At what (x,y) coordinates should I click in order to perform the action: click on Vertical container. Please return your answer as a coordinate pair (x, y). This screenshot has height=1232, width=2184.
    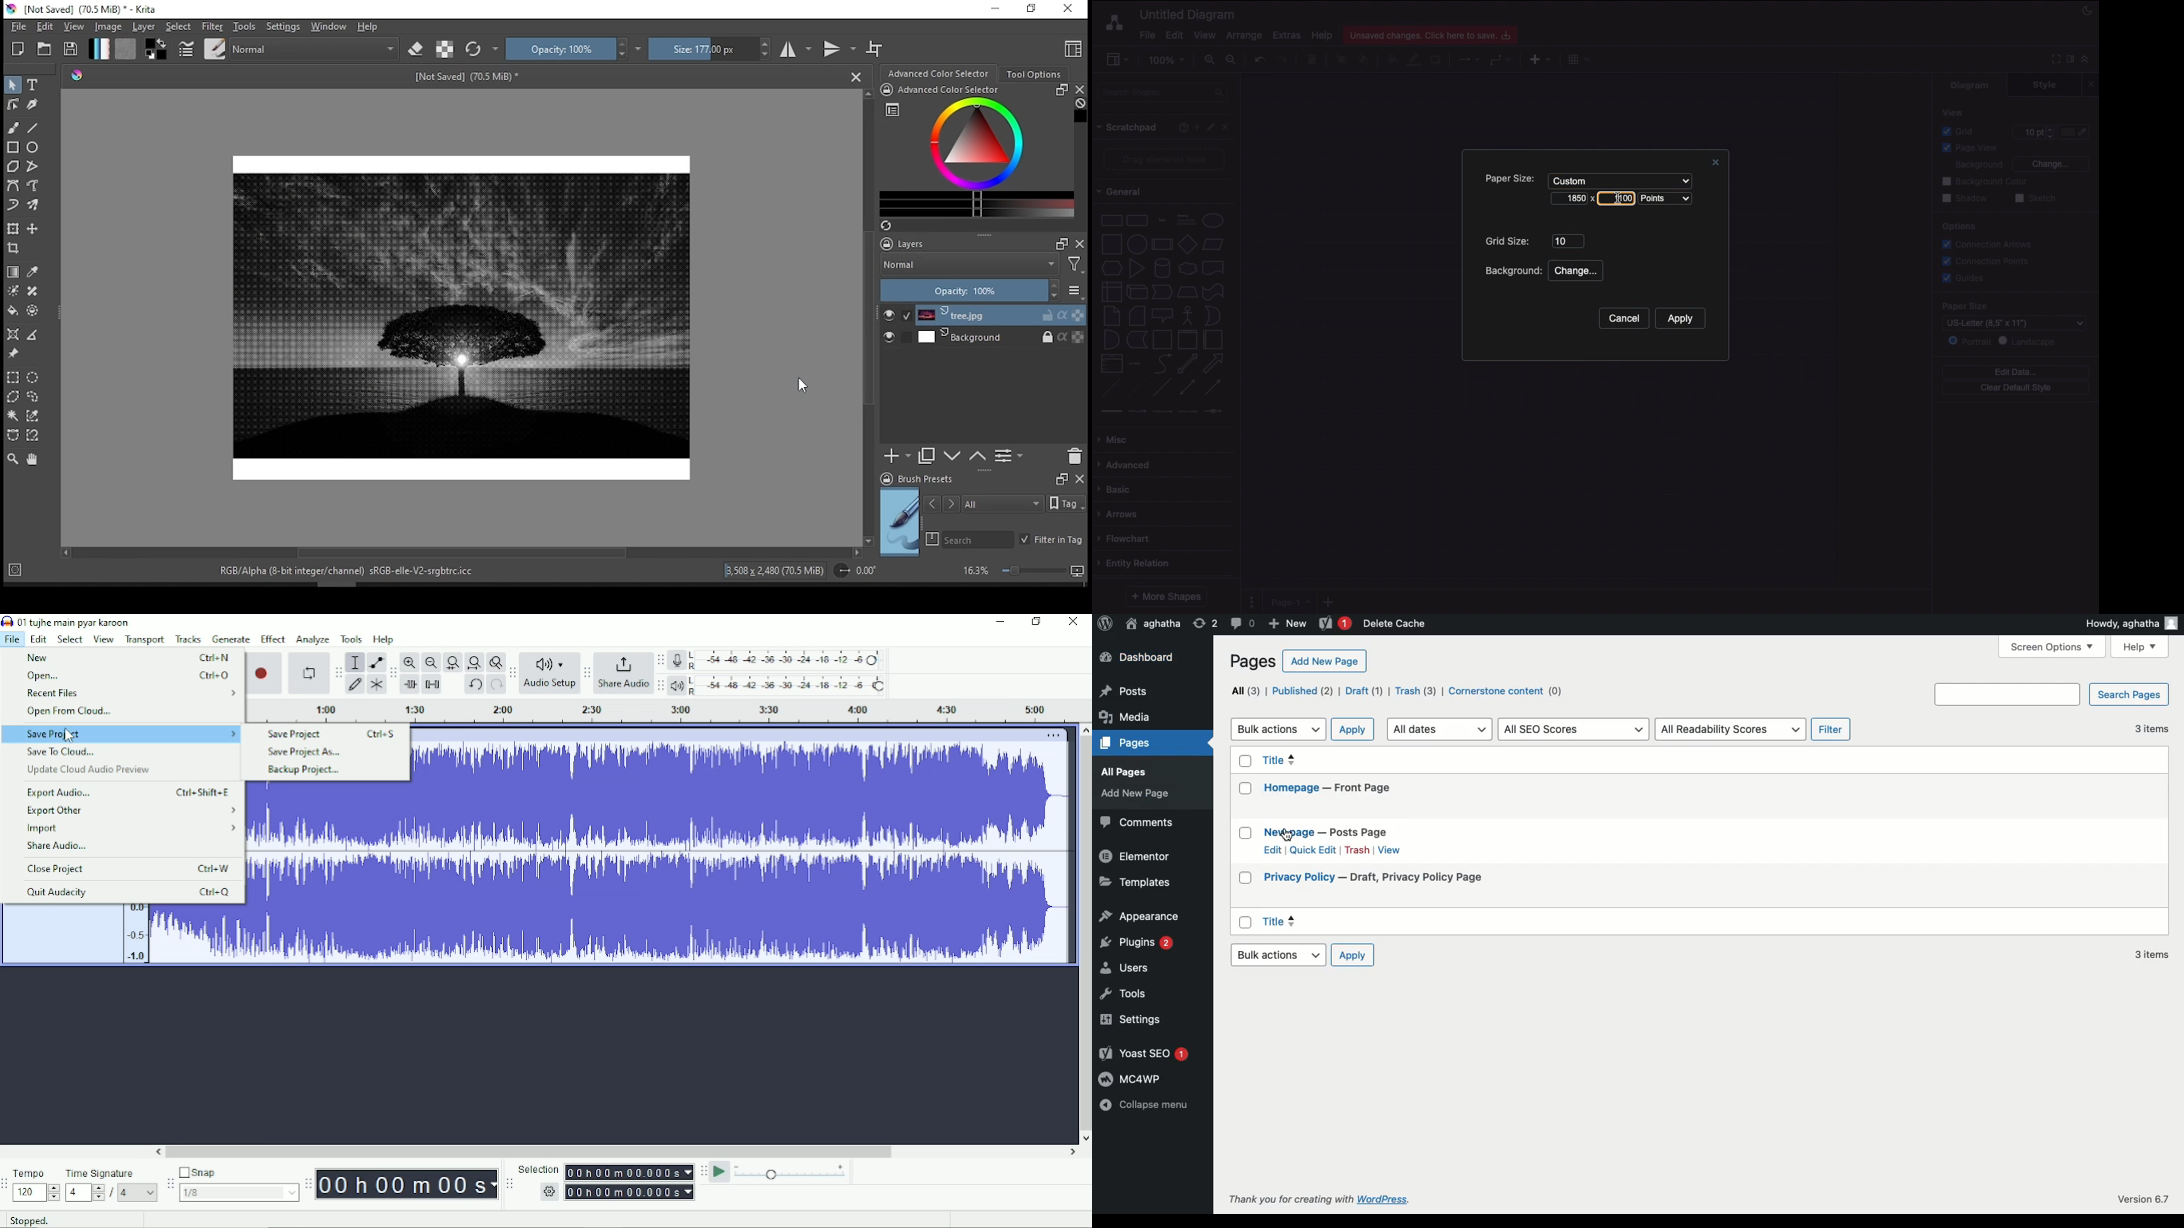
    Looking at the image, I should click on (1188, 339).